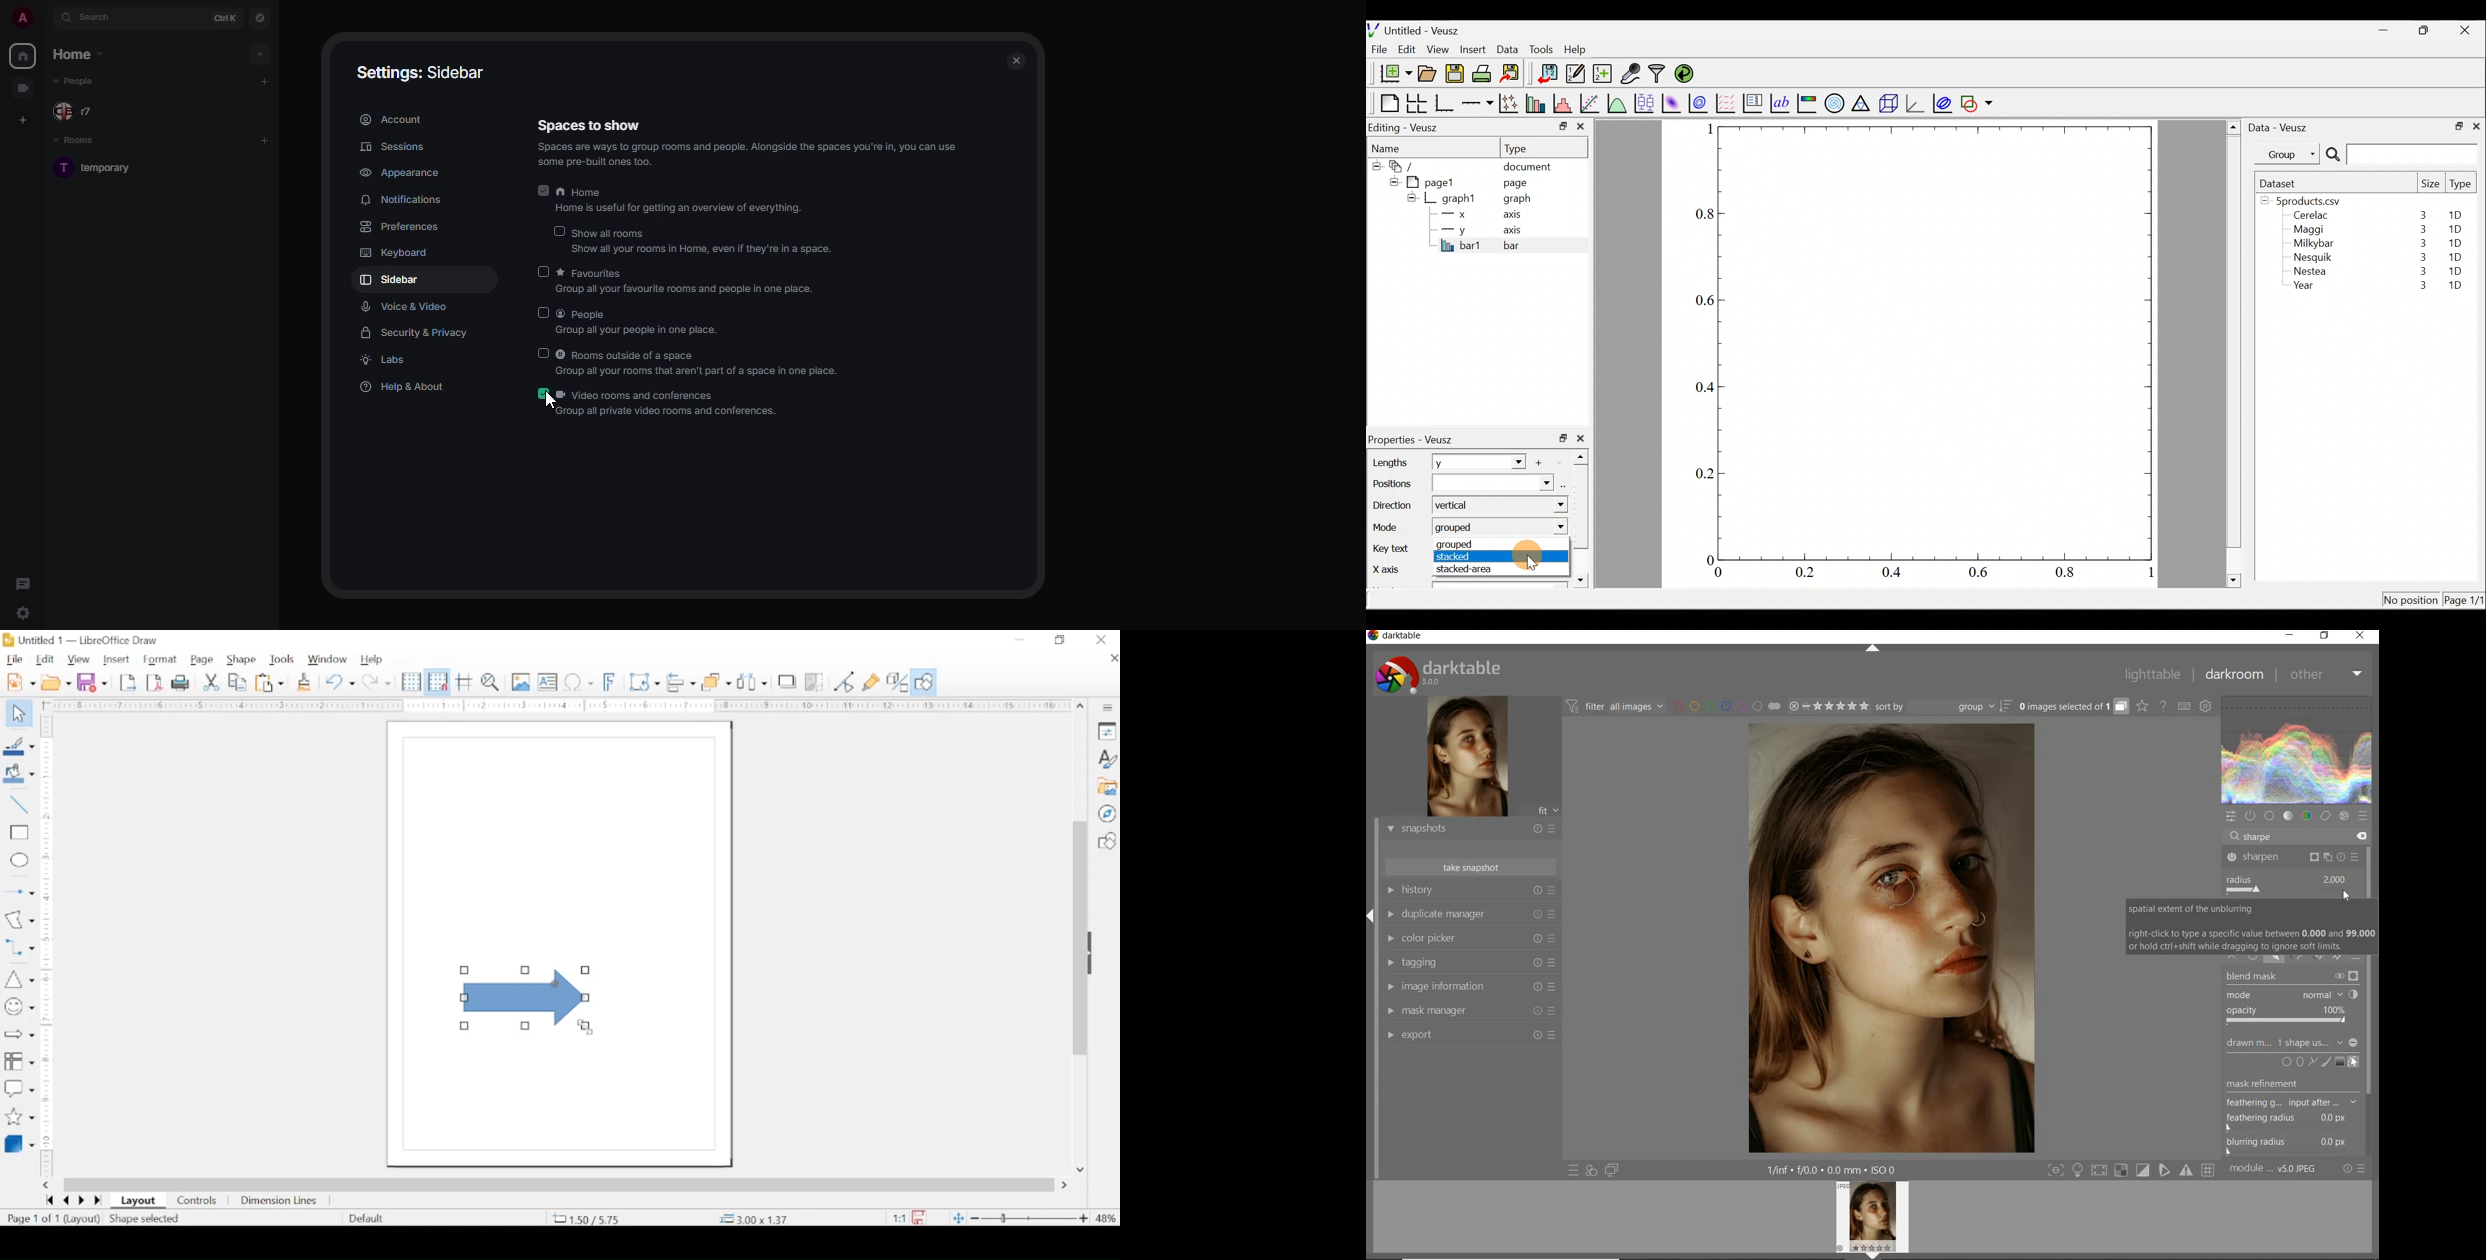  Describe the element at coordinates (1706, 473) in the screenshot. I see `0.2` at that location.